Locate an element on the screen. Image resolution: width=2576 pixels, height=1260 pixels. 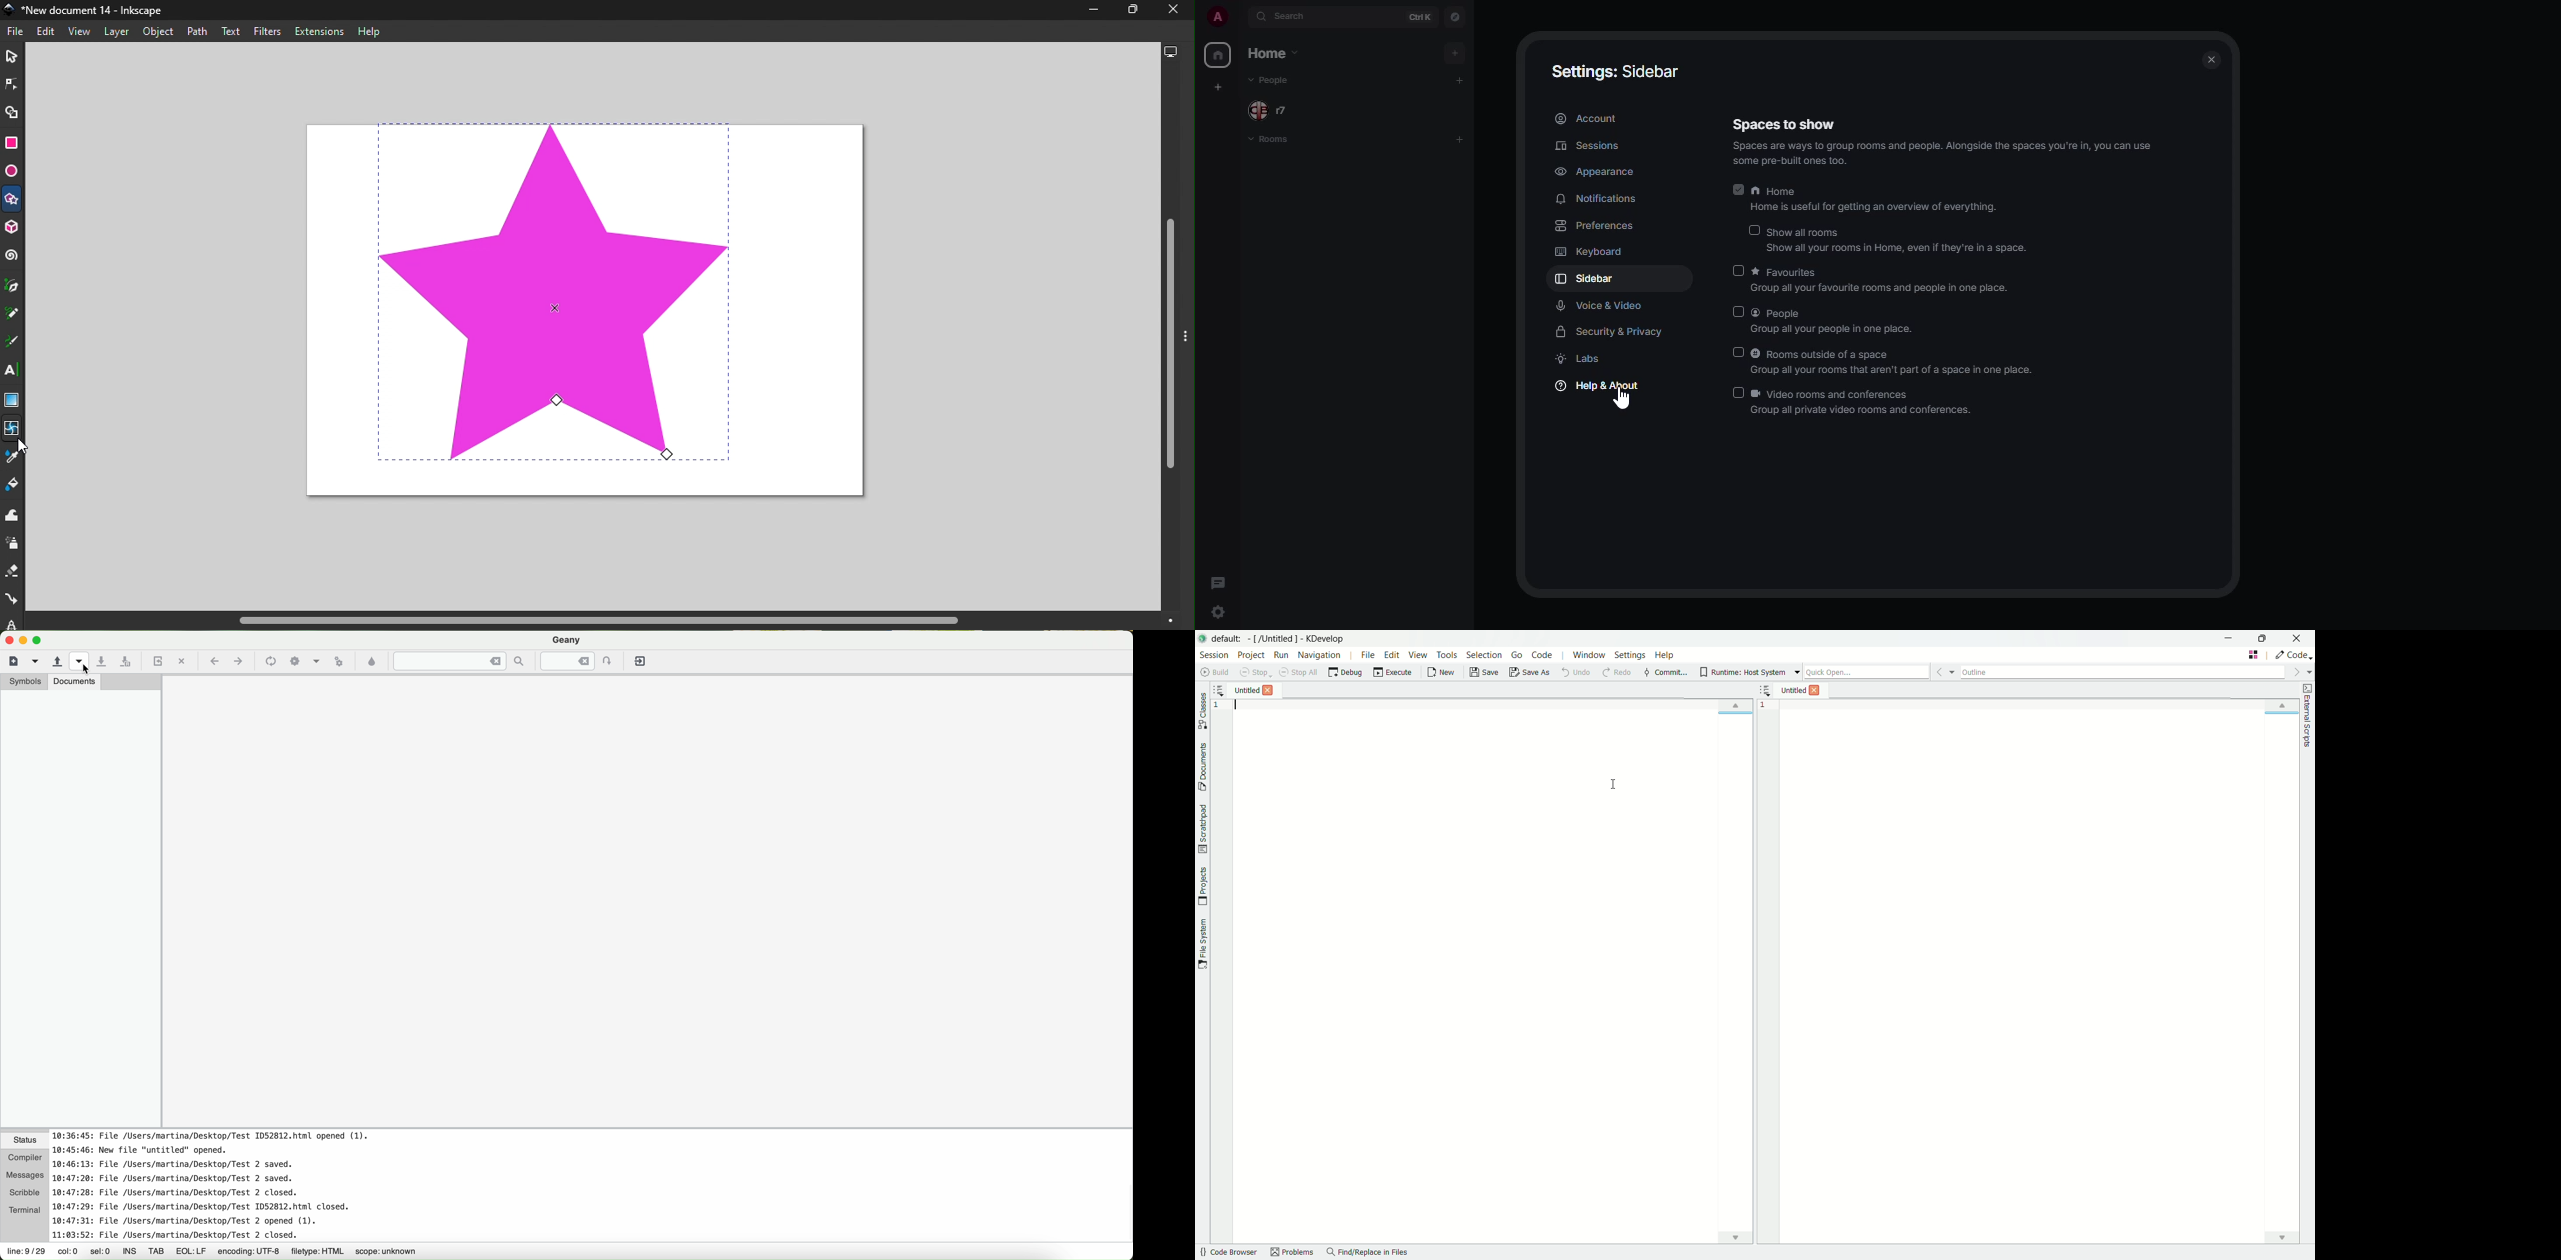
reload the current file from diskl is located at coordinates (156, 662).